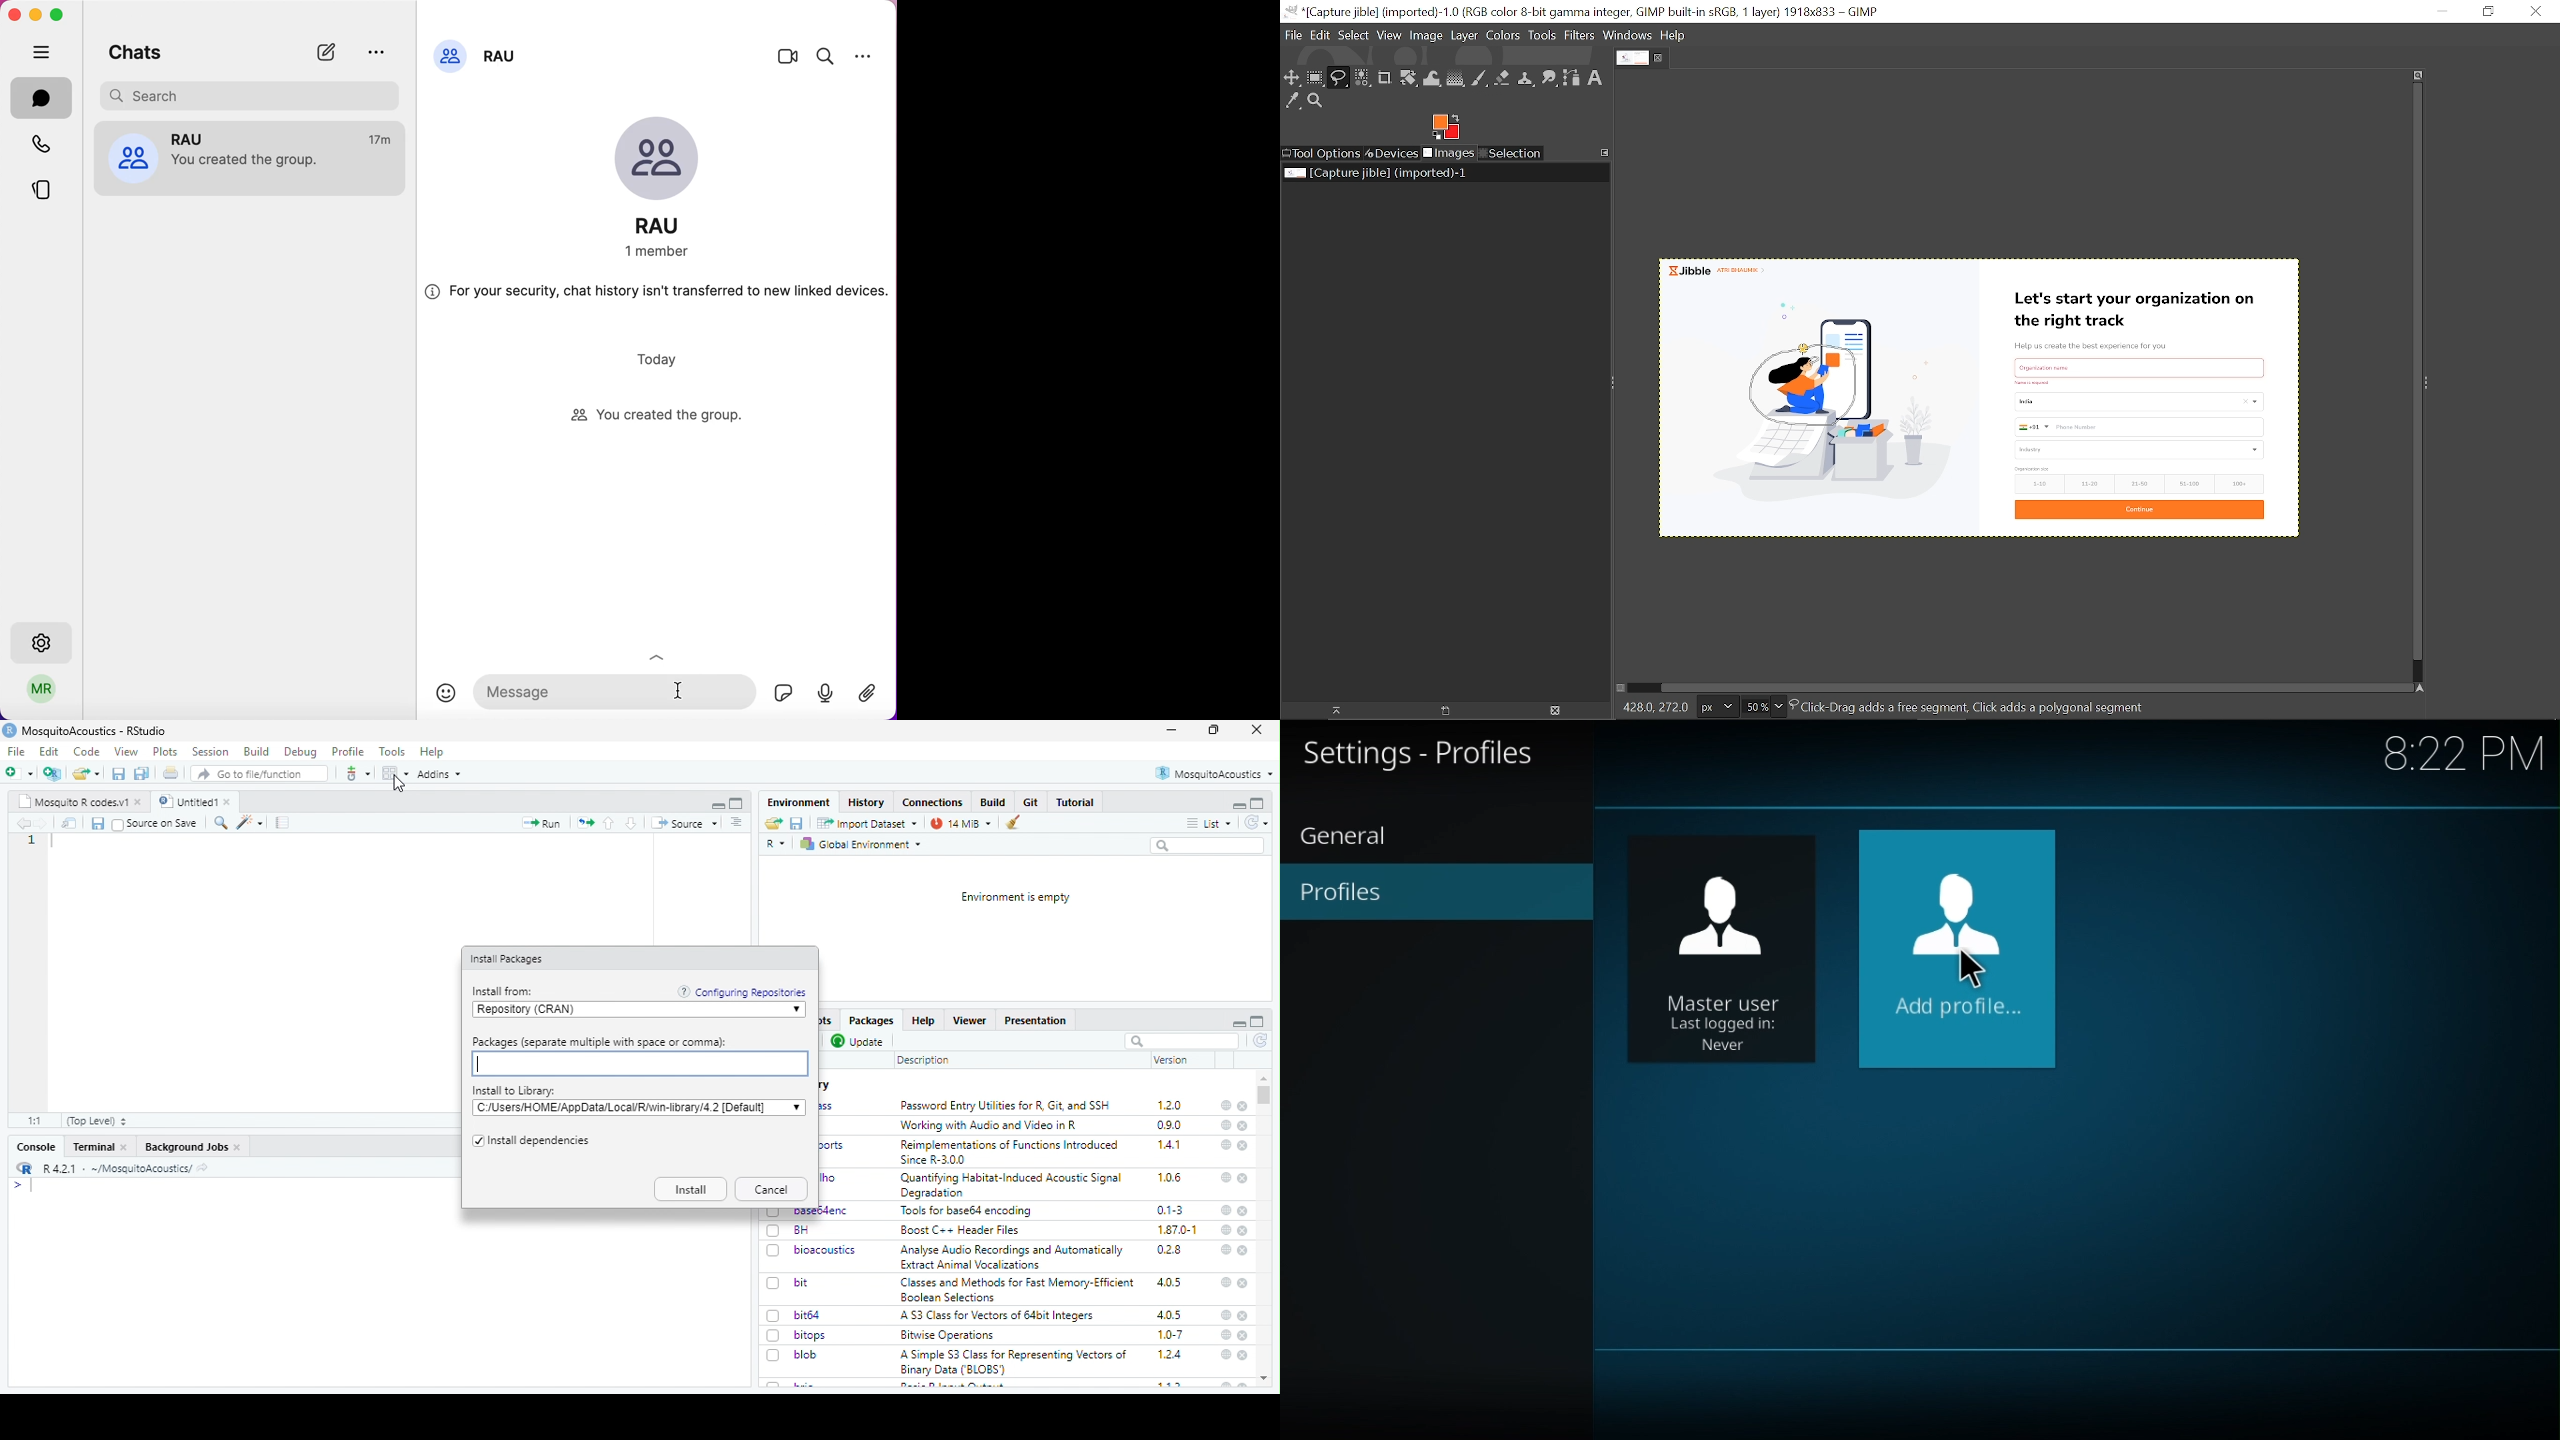 This screenshot has width=2576, height=1456. I want to click on minimise, so click(720, 806).